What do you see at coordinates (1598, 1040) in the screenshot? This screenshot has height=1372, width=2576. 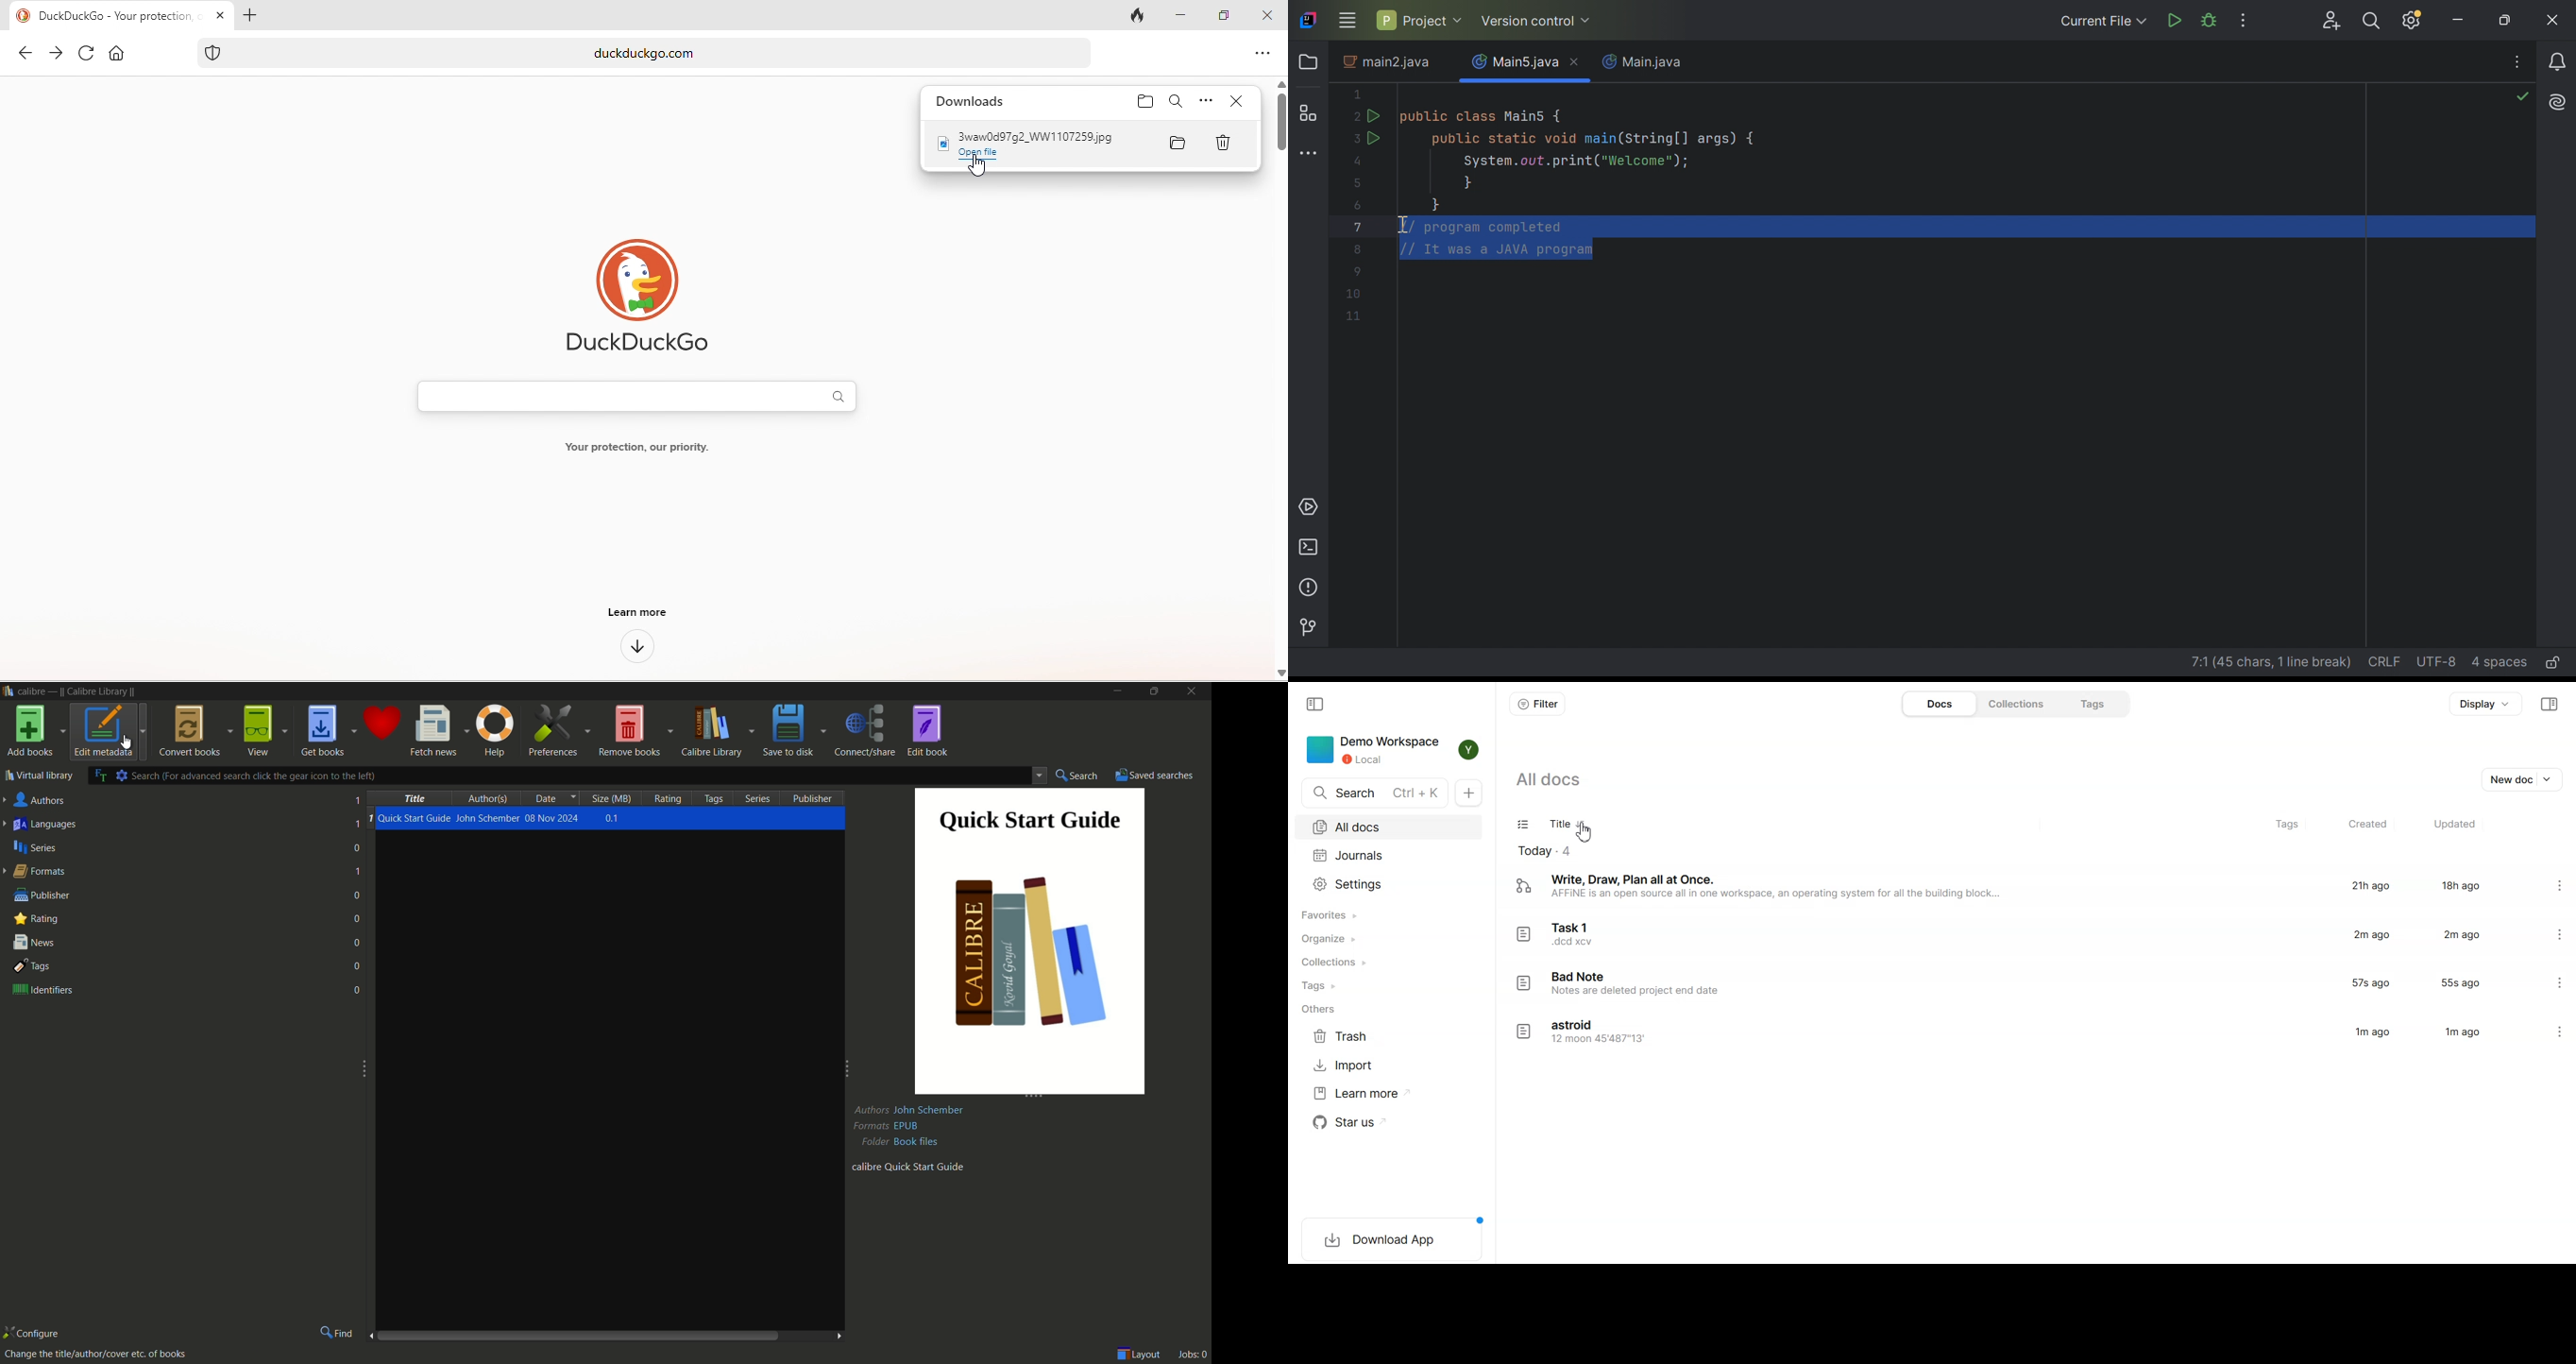 I see `12 moon 45'487"13'` at bounding box center [1598, 1040].